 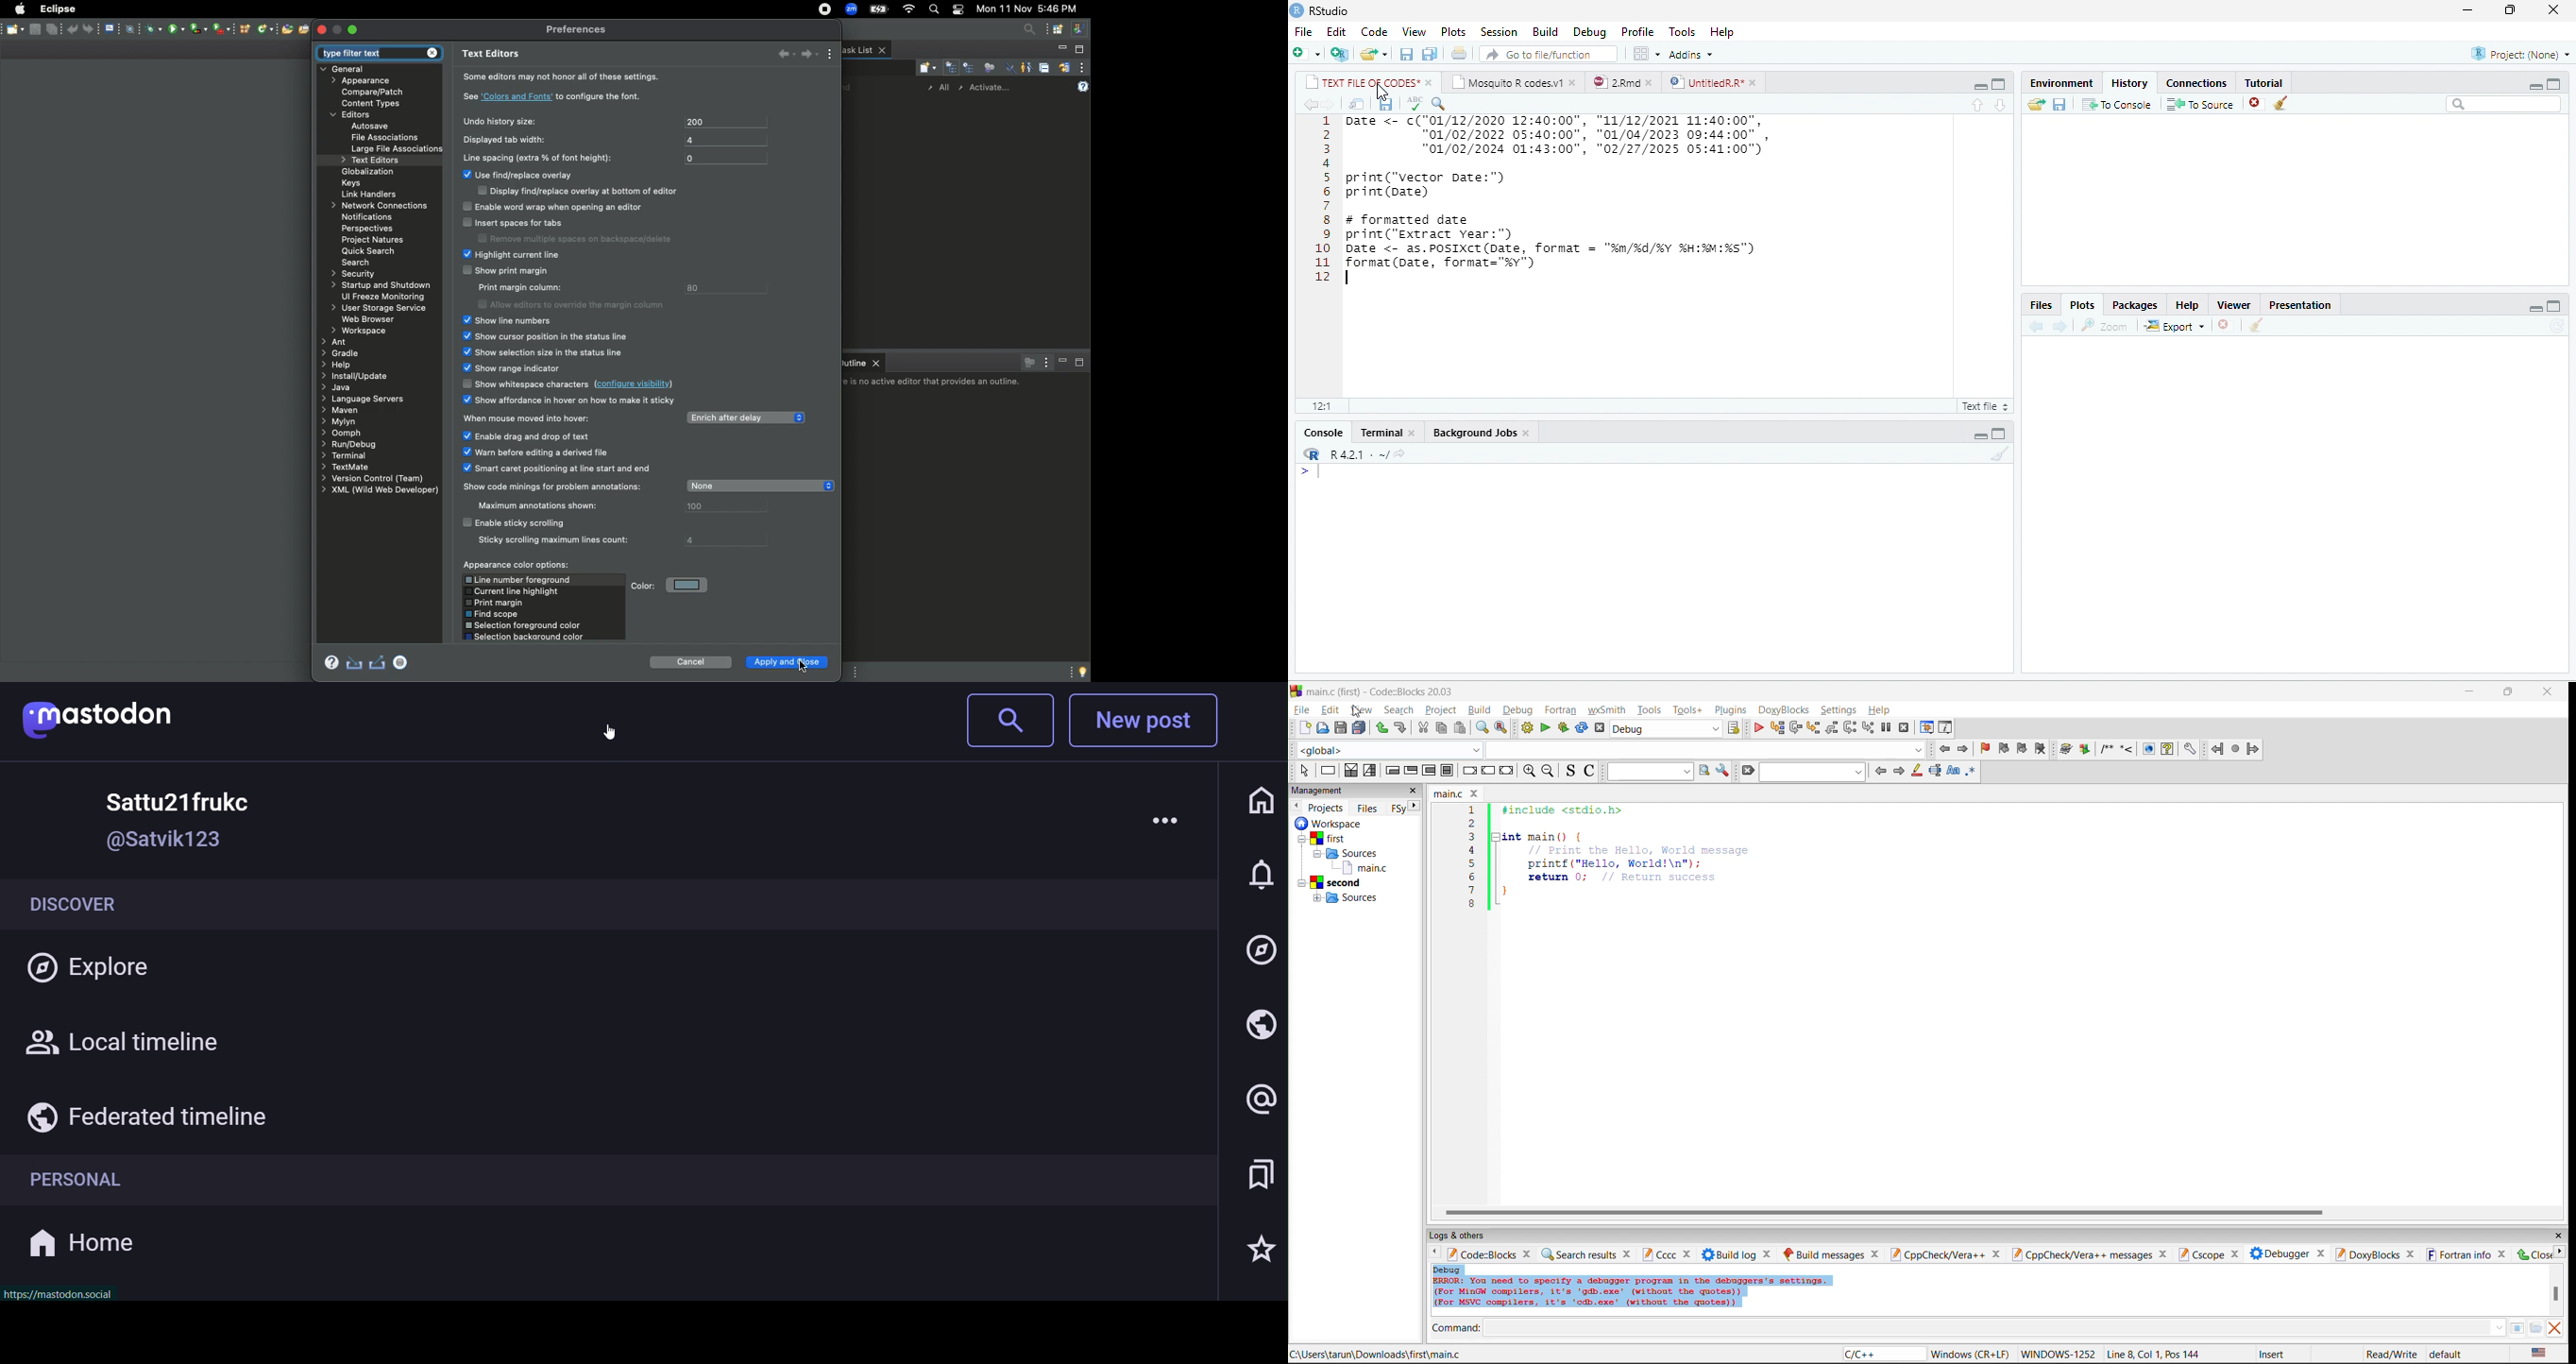 What do you see at coordinates (788, 662) in the screenshot?
I see `Apple and close` at bounding box center [788, 662].